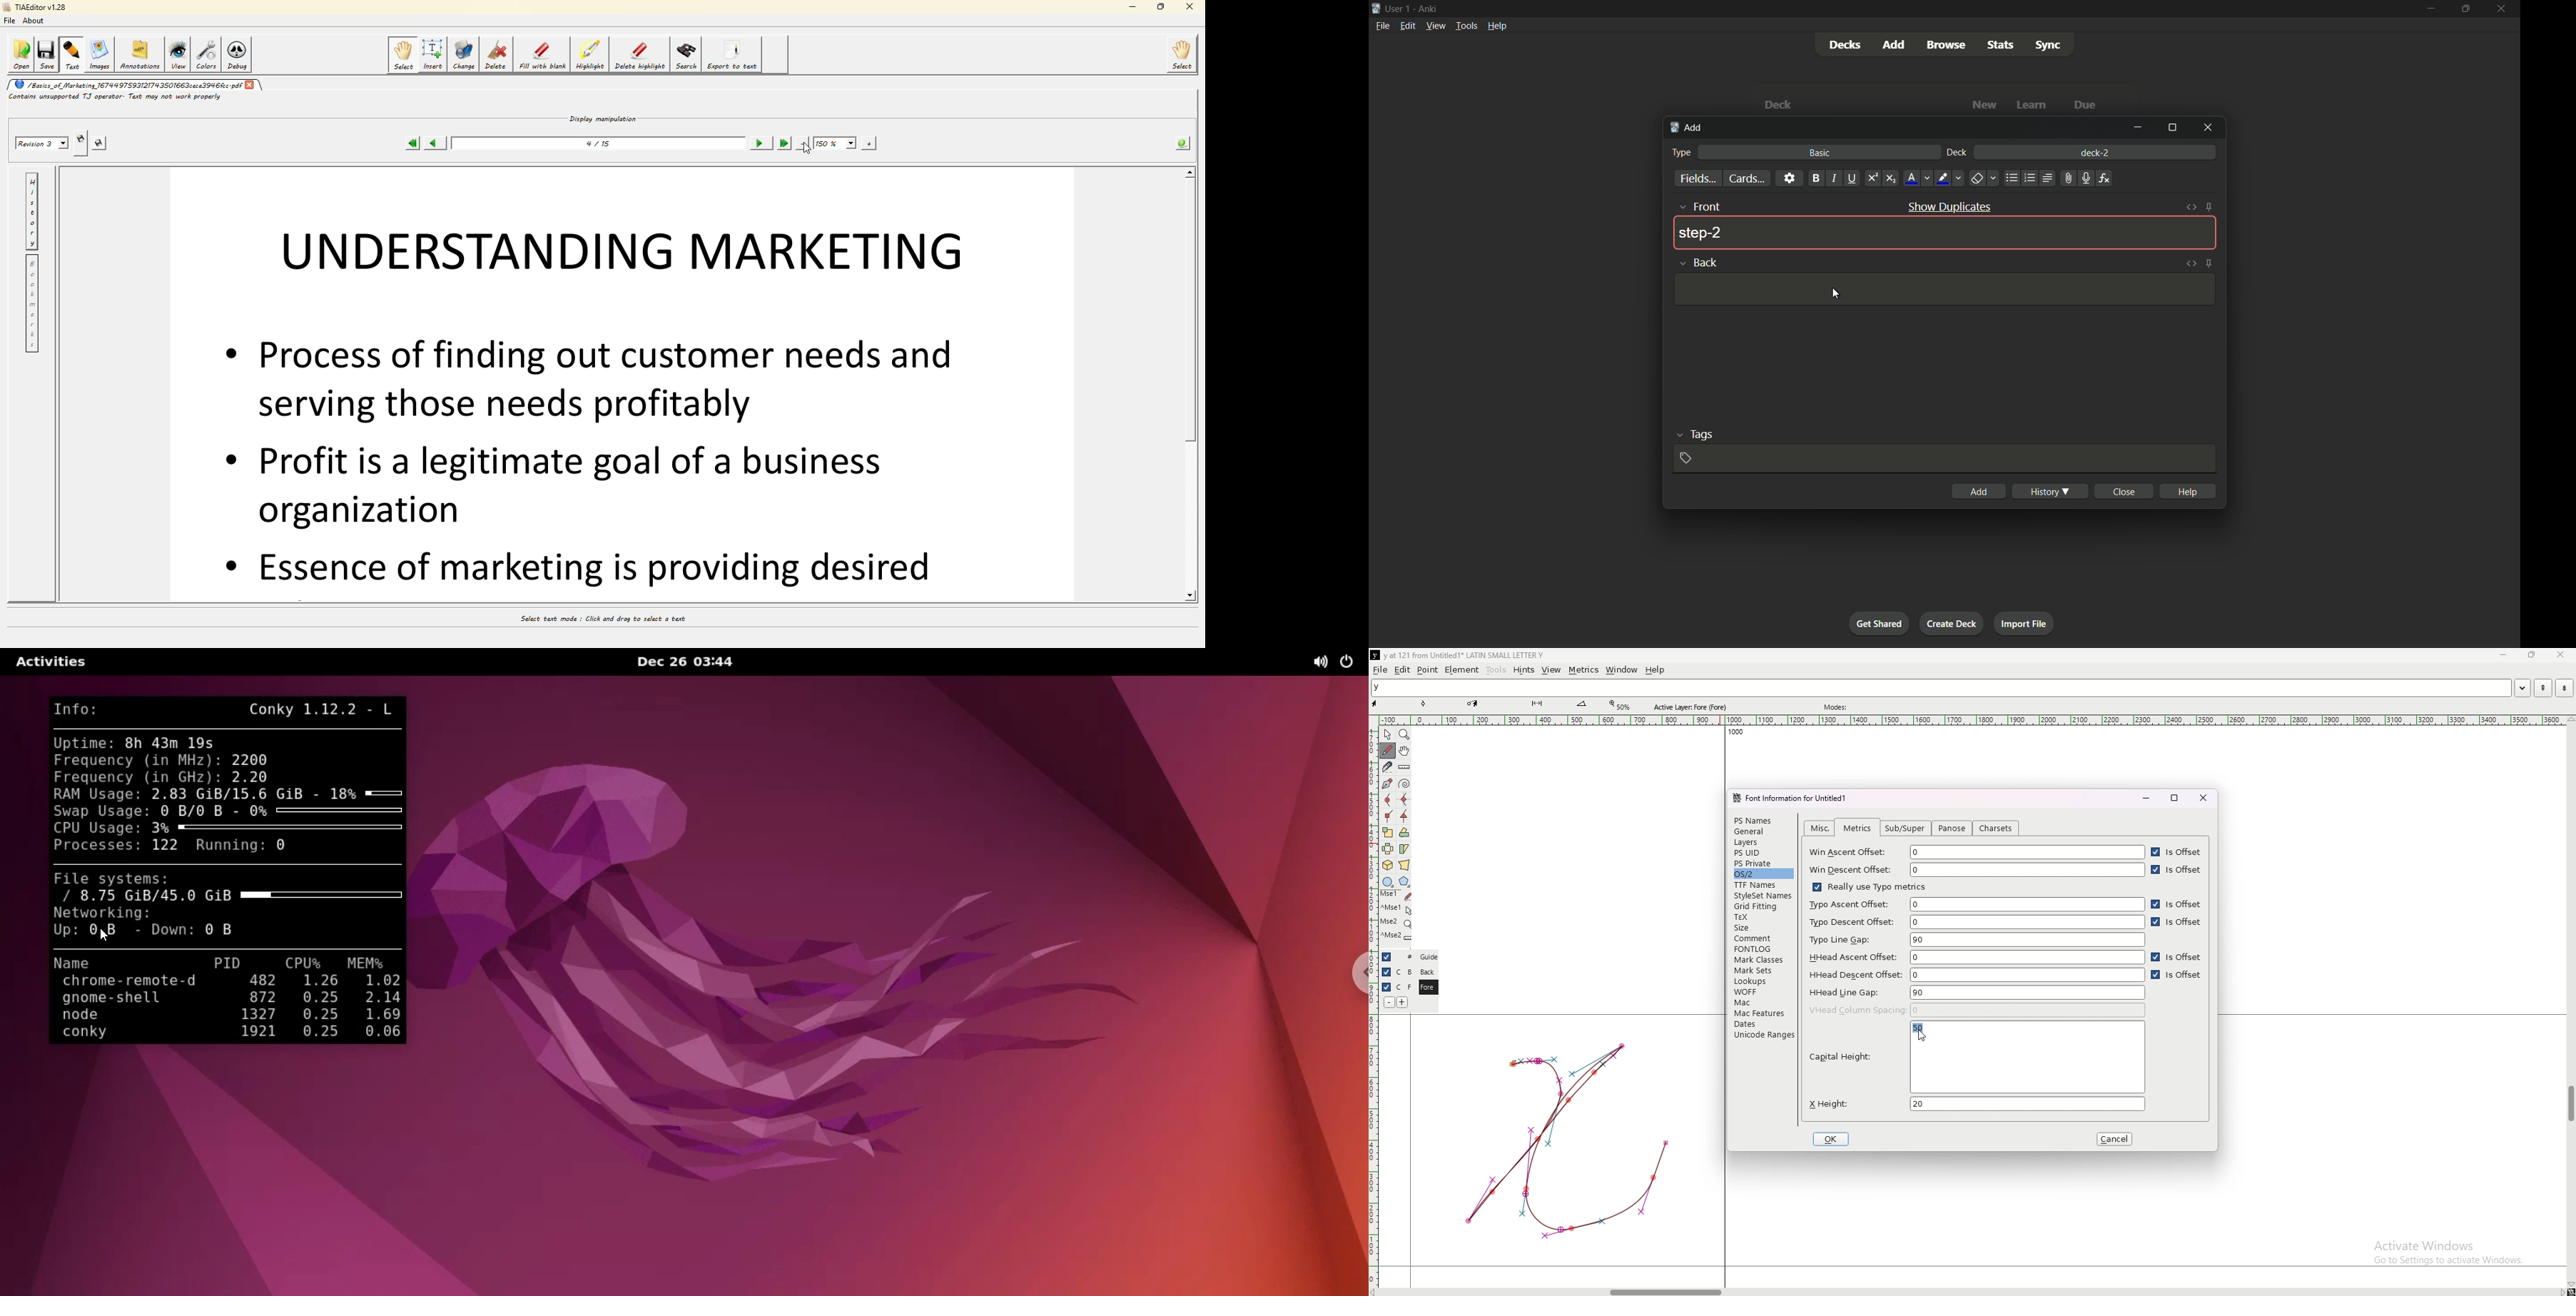  I want to click on deck, so click(1958, 153).